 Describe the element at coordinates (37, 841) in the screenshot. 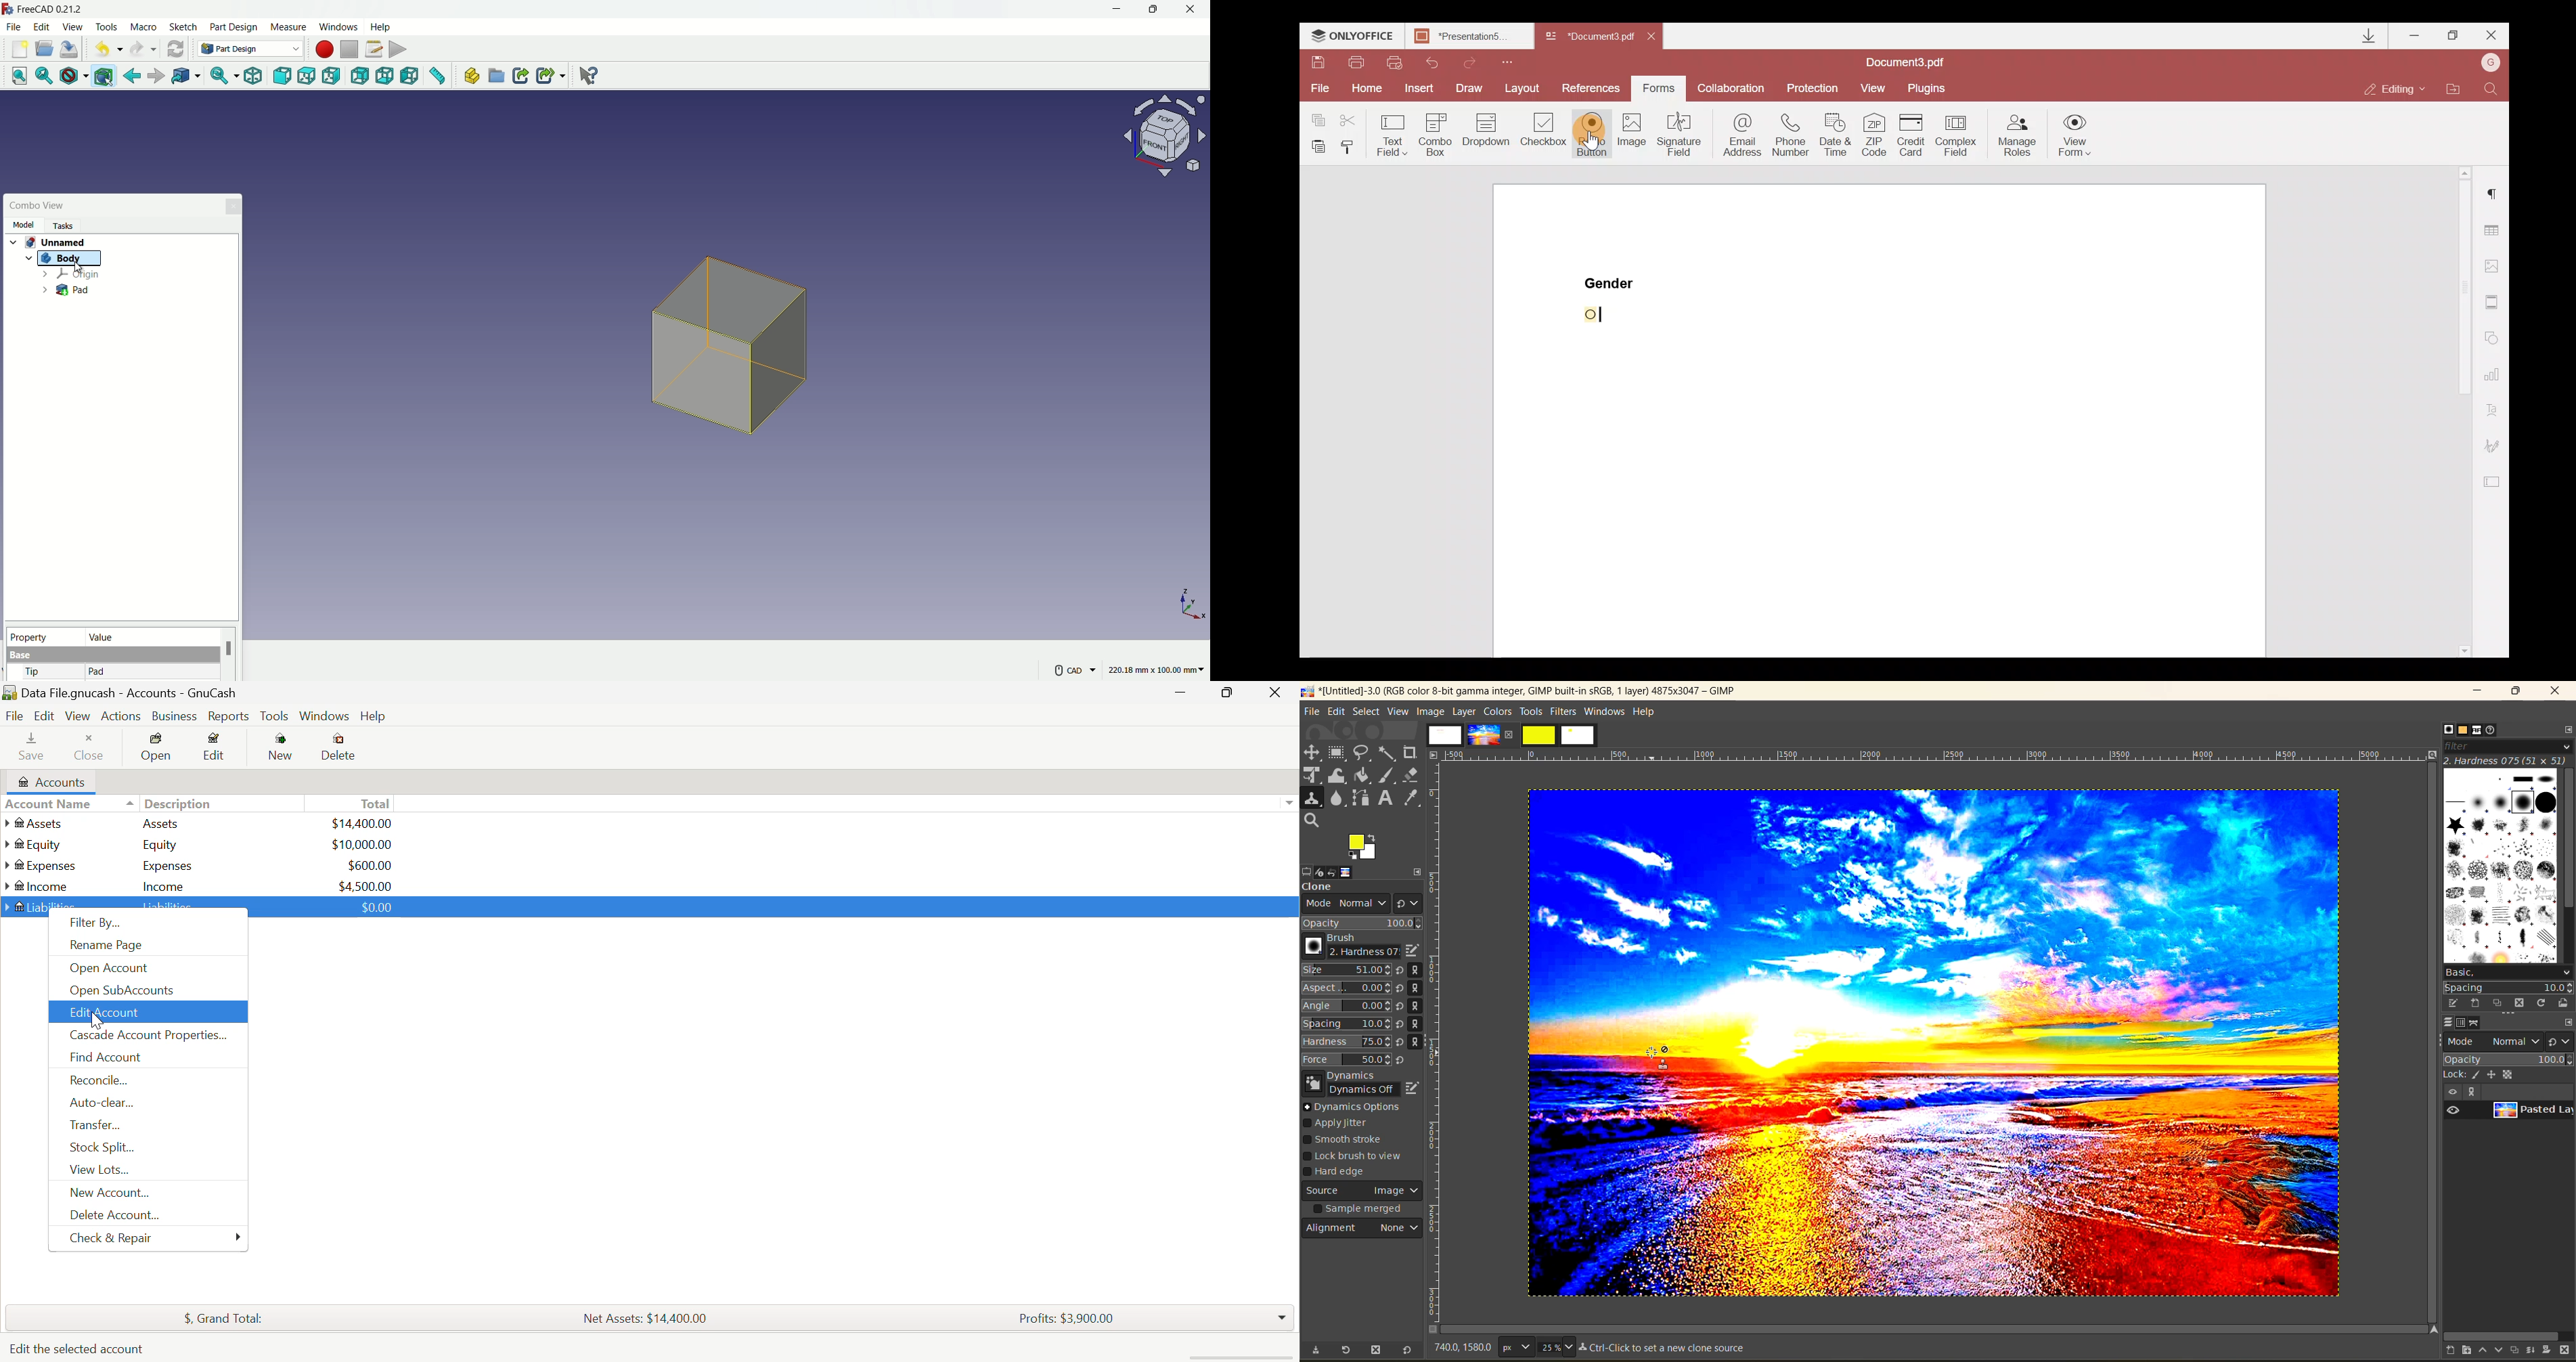

I see `Equity Account` at that location.